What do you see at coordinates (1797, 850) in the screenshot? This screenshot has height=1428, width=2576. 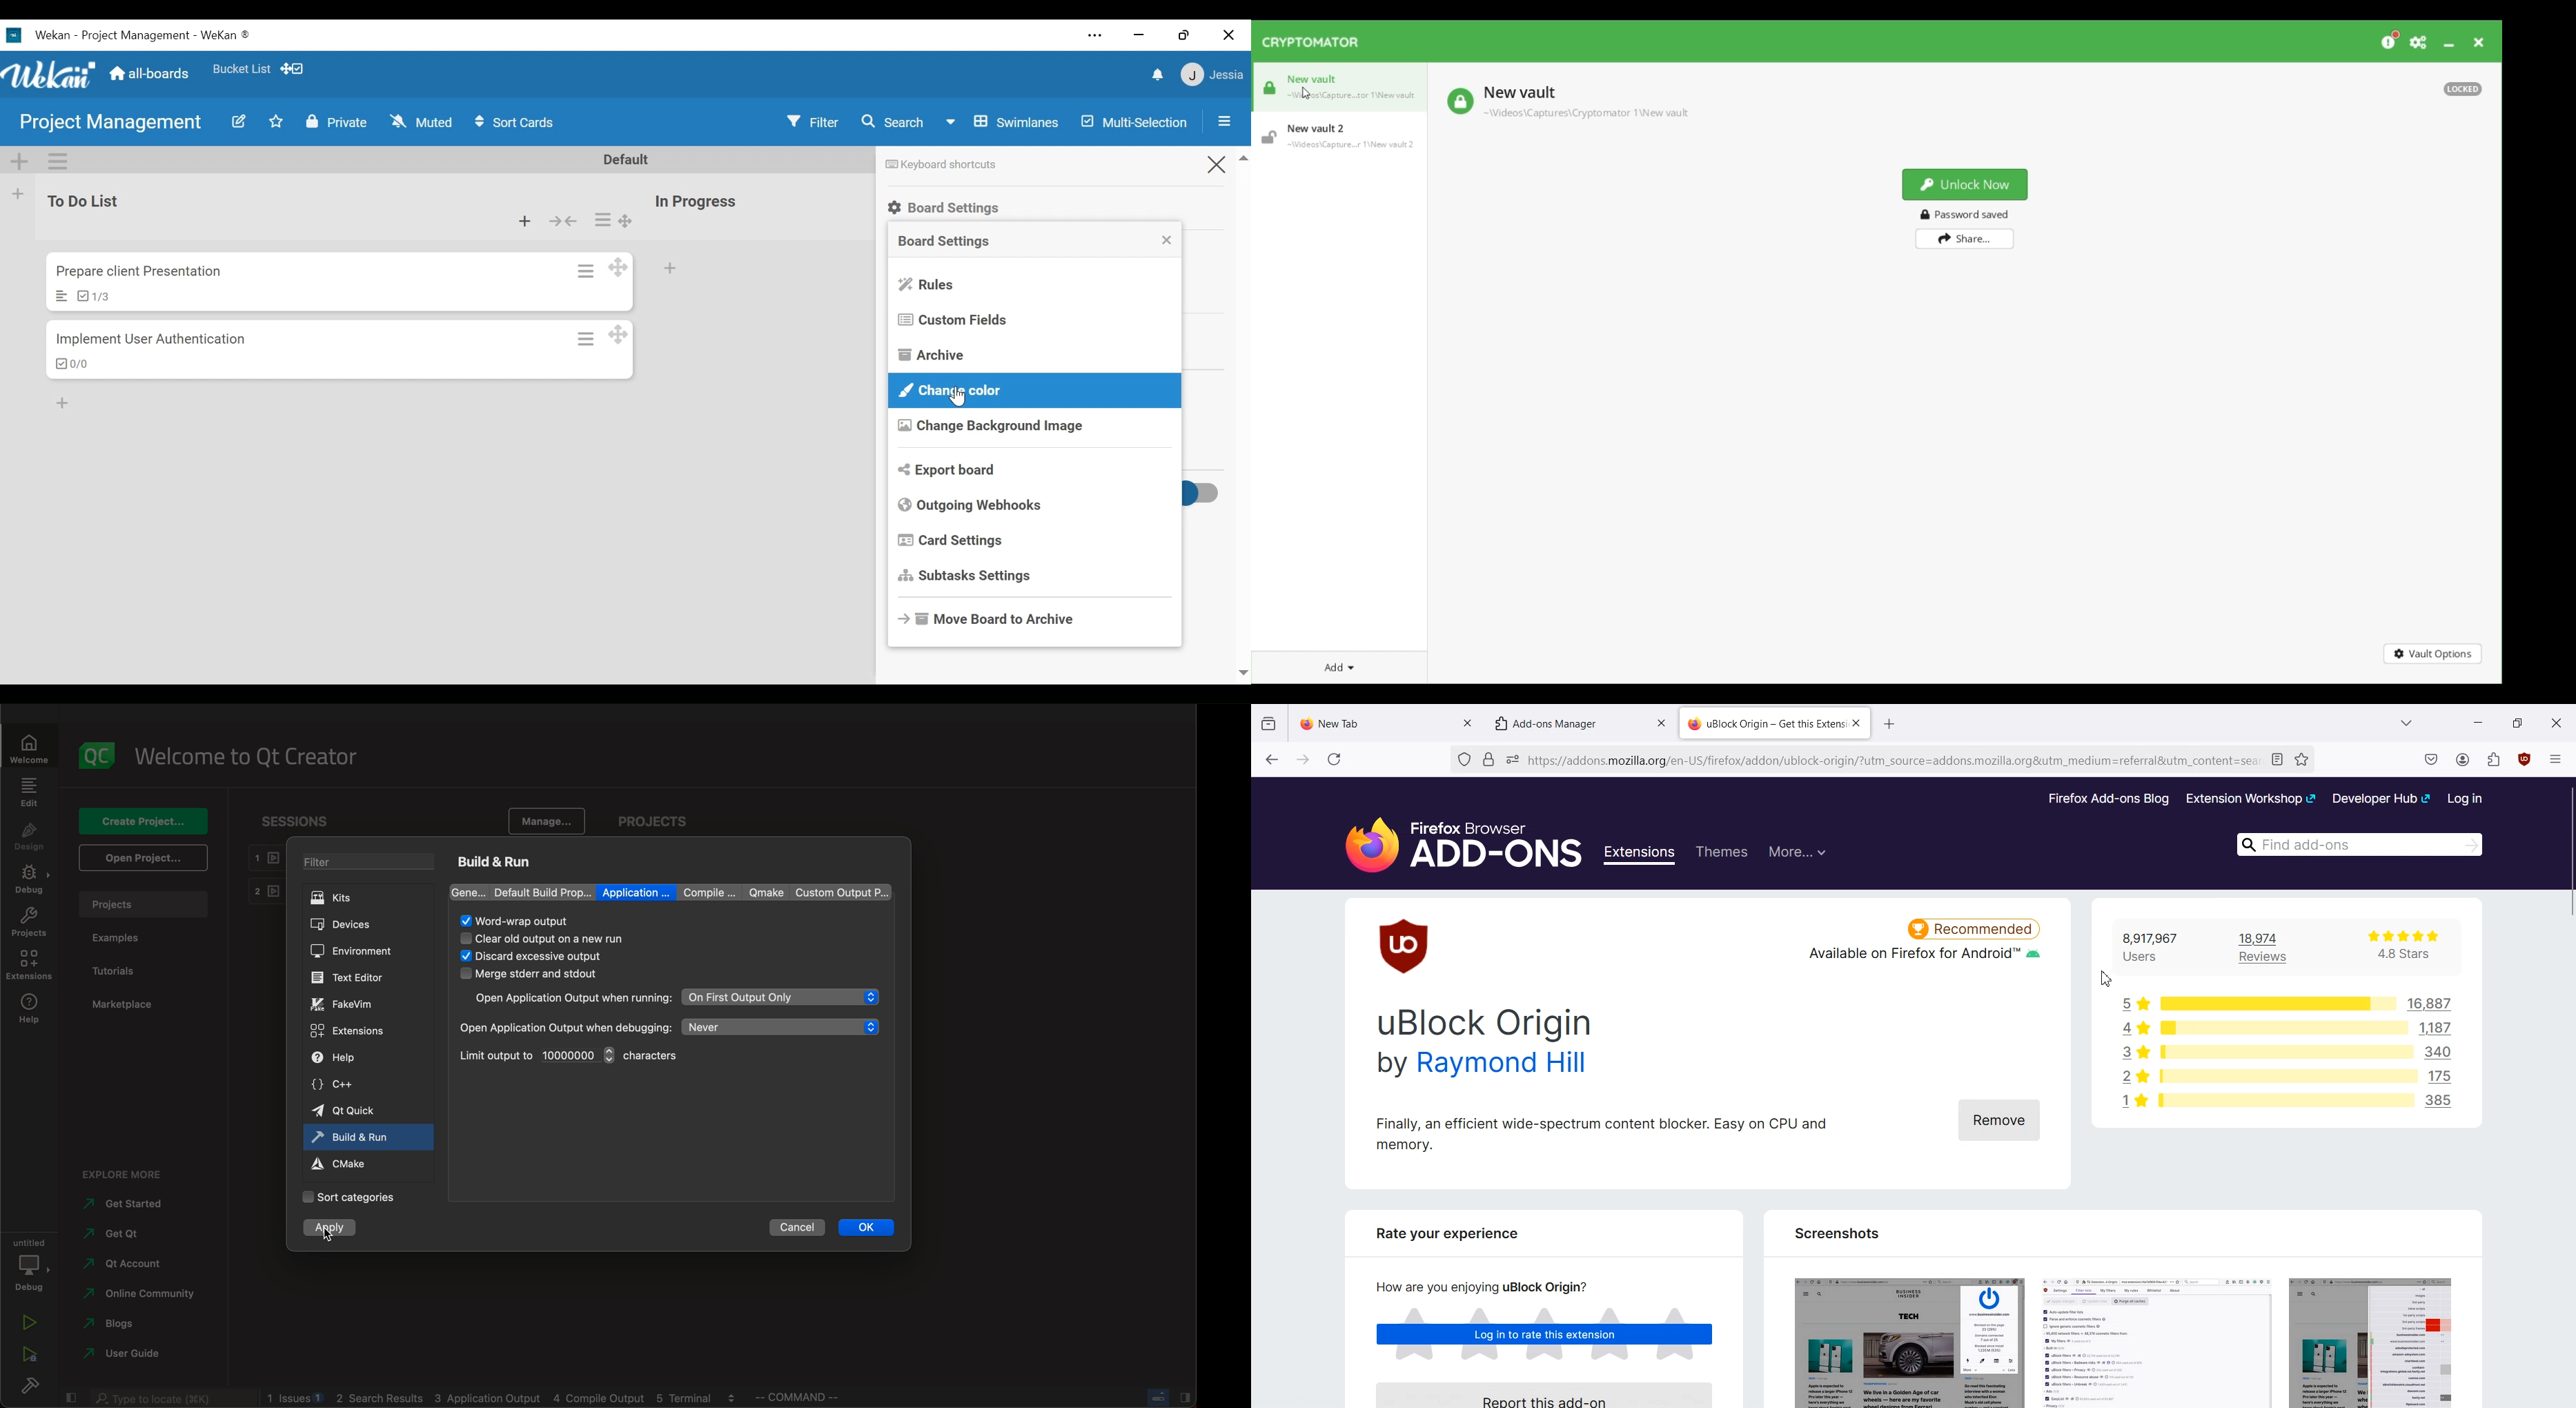 I see `More` at bounding box center [1797, 850].